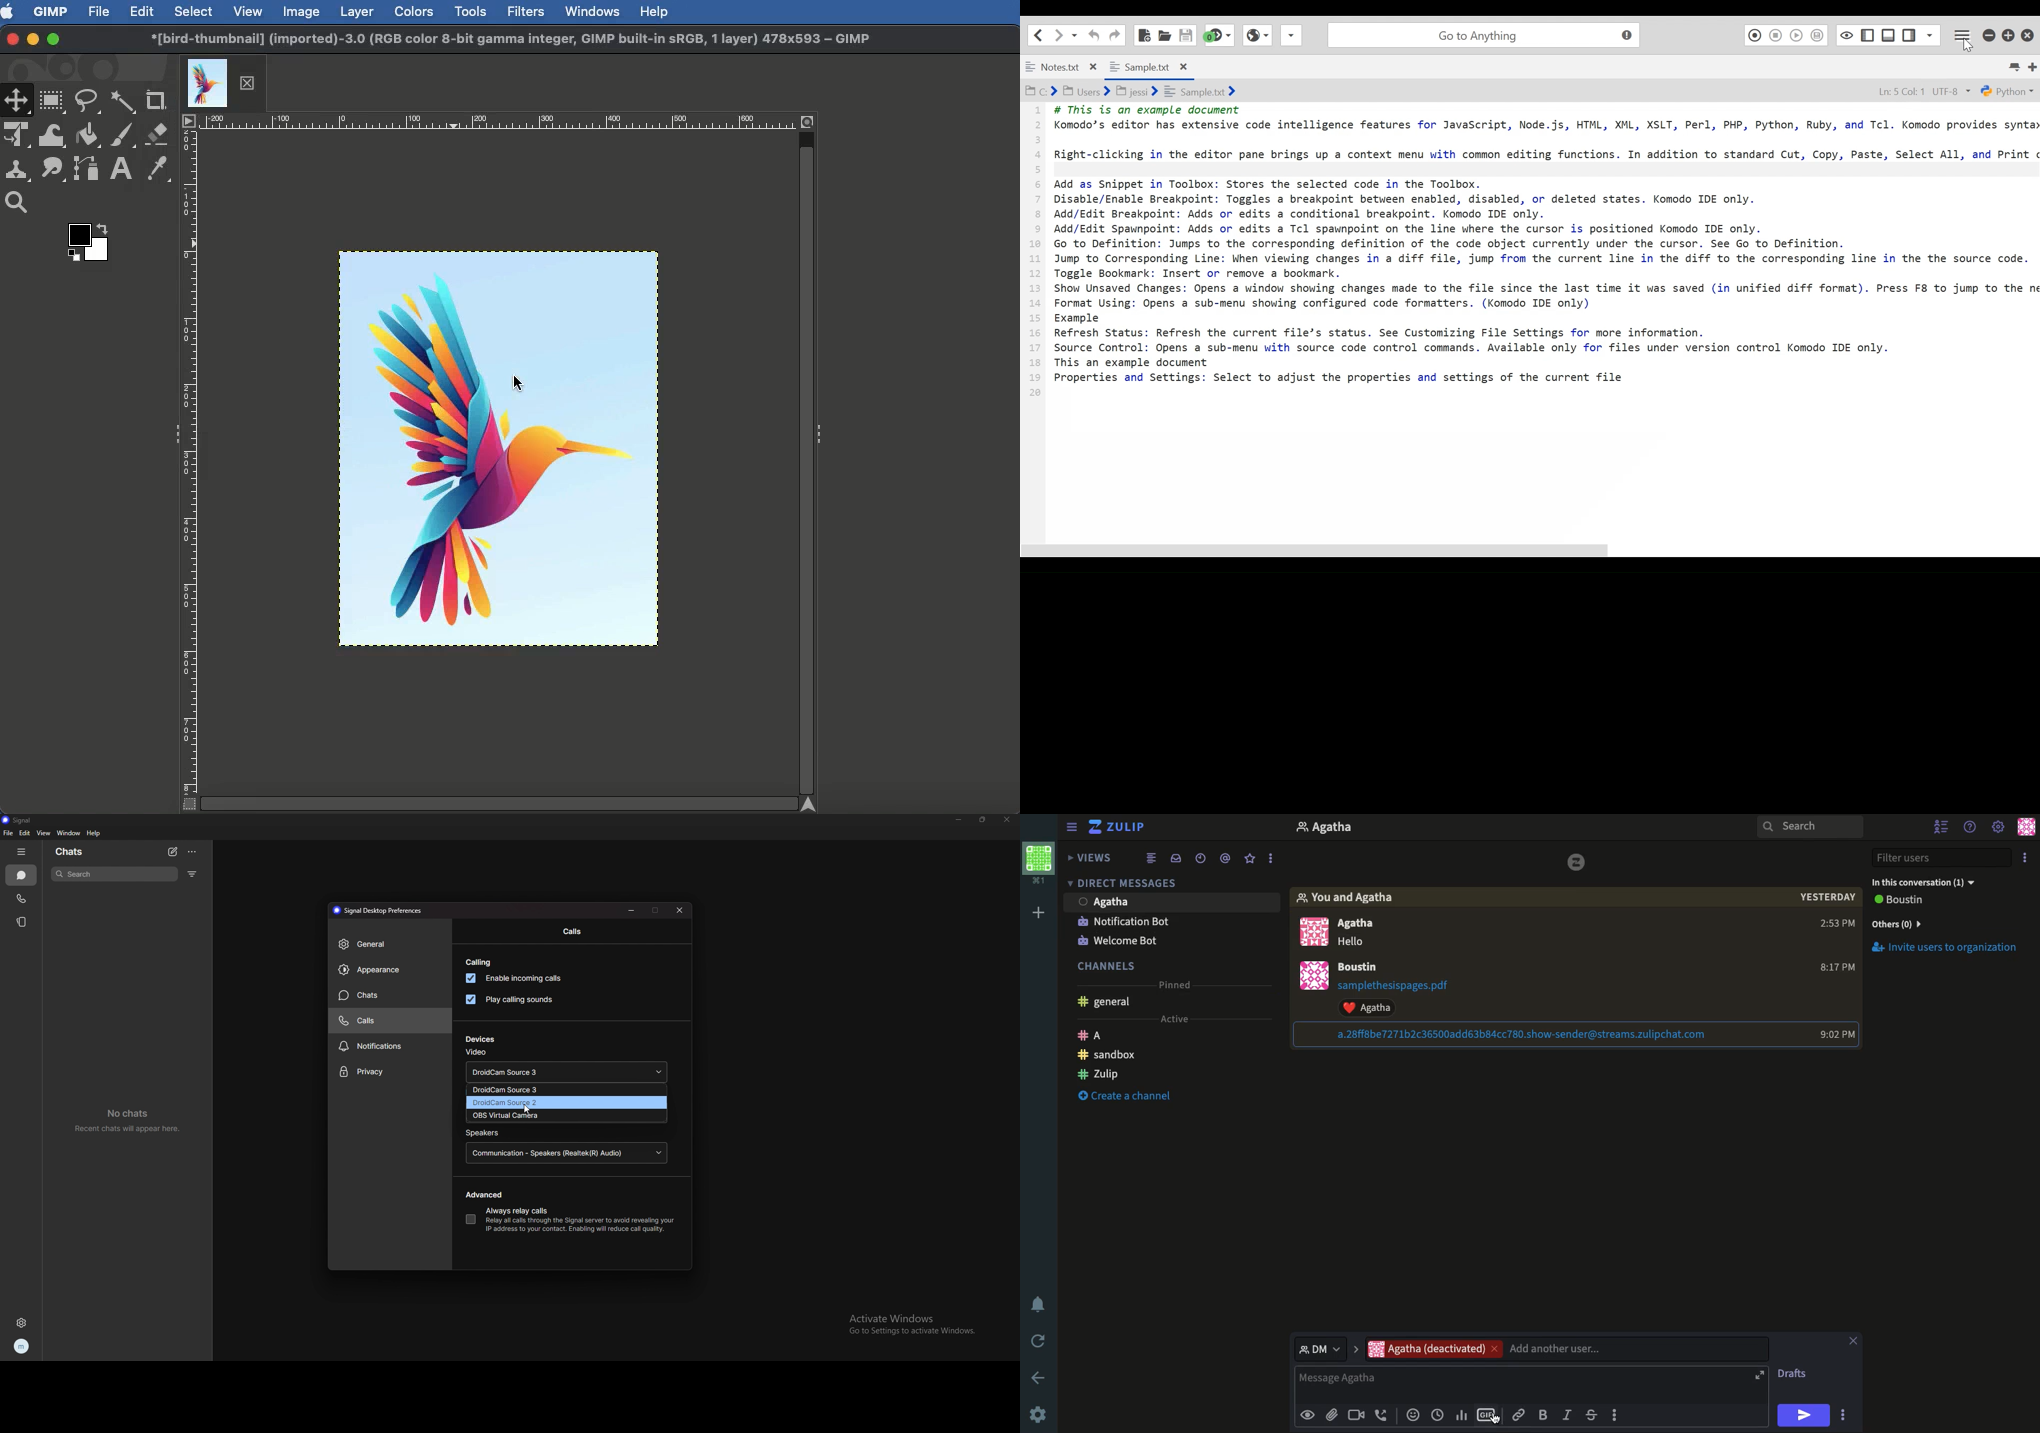 The image size is (2044, 1456). I want to click on Deactivated, so click(1567, 1349).